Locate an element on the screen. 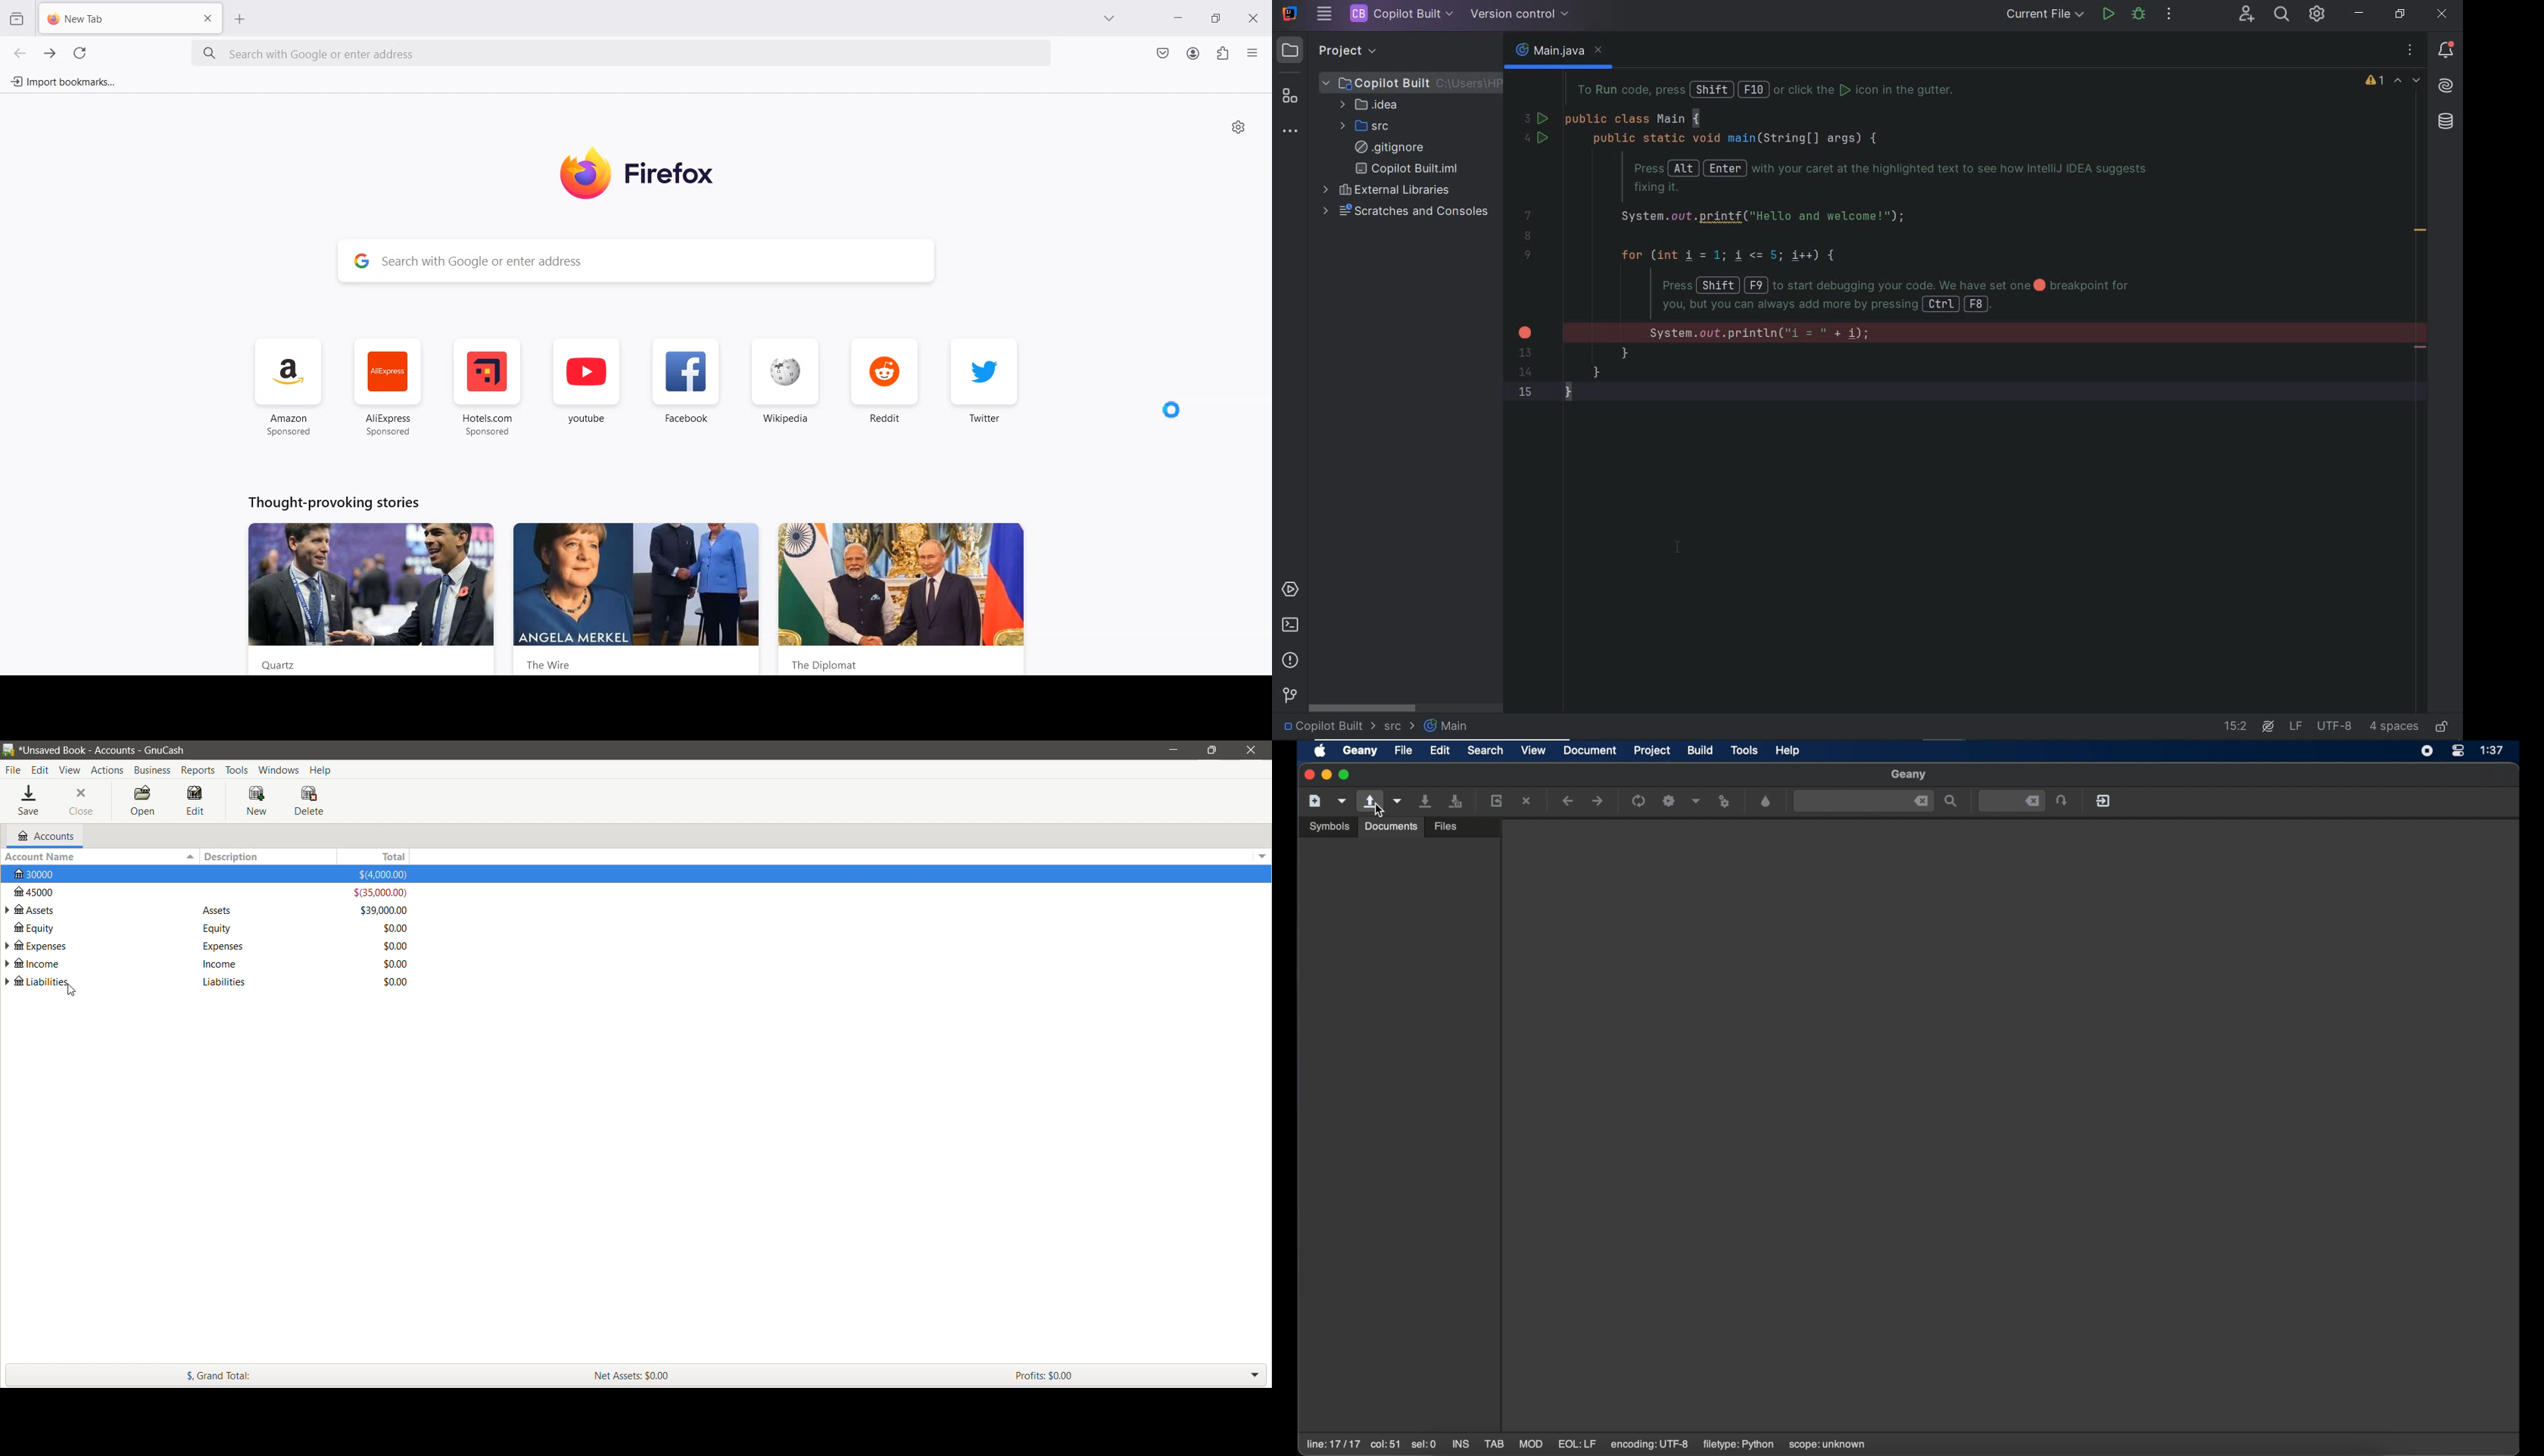 The height and width of the screenshot is (1456, 2548). Amazon Sponsored is located at coordinates (290, 388).